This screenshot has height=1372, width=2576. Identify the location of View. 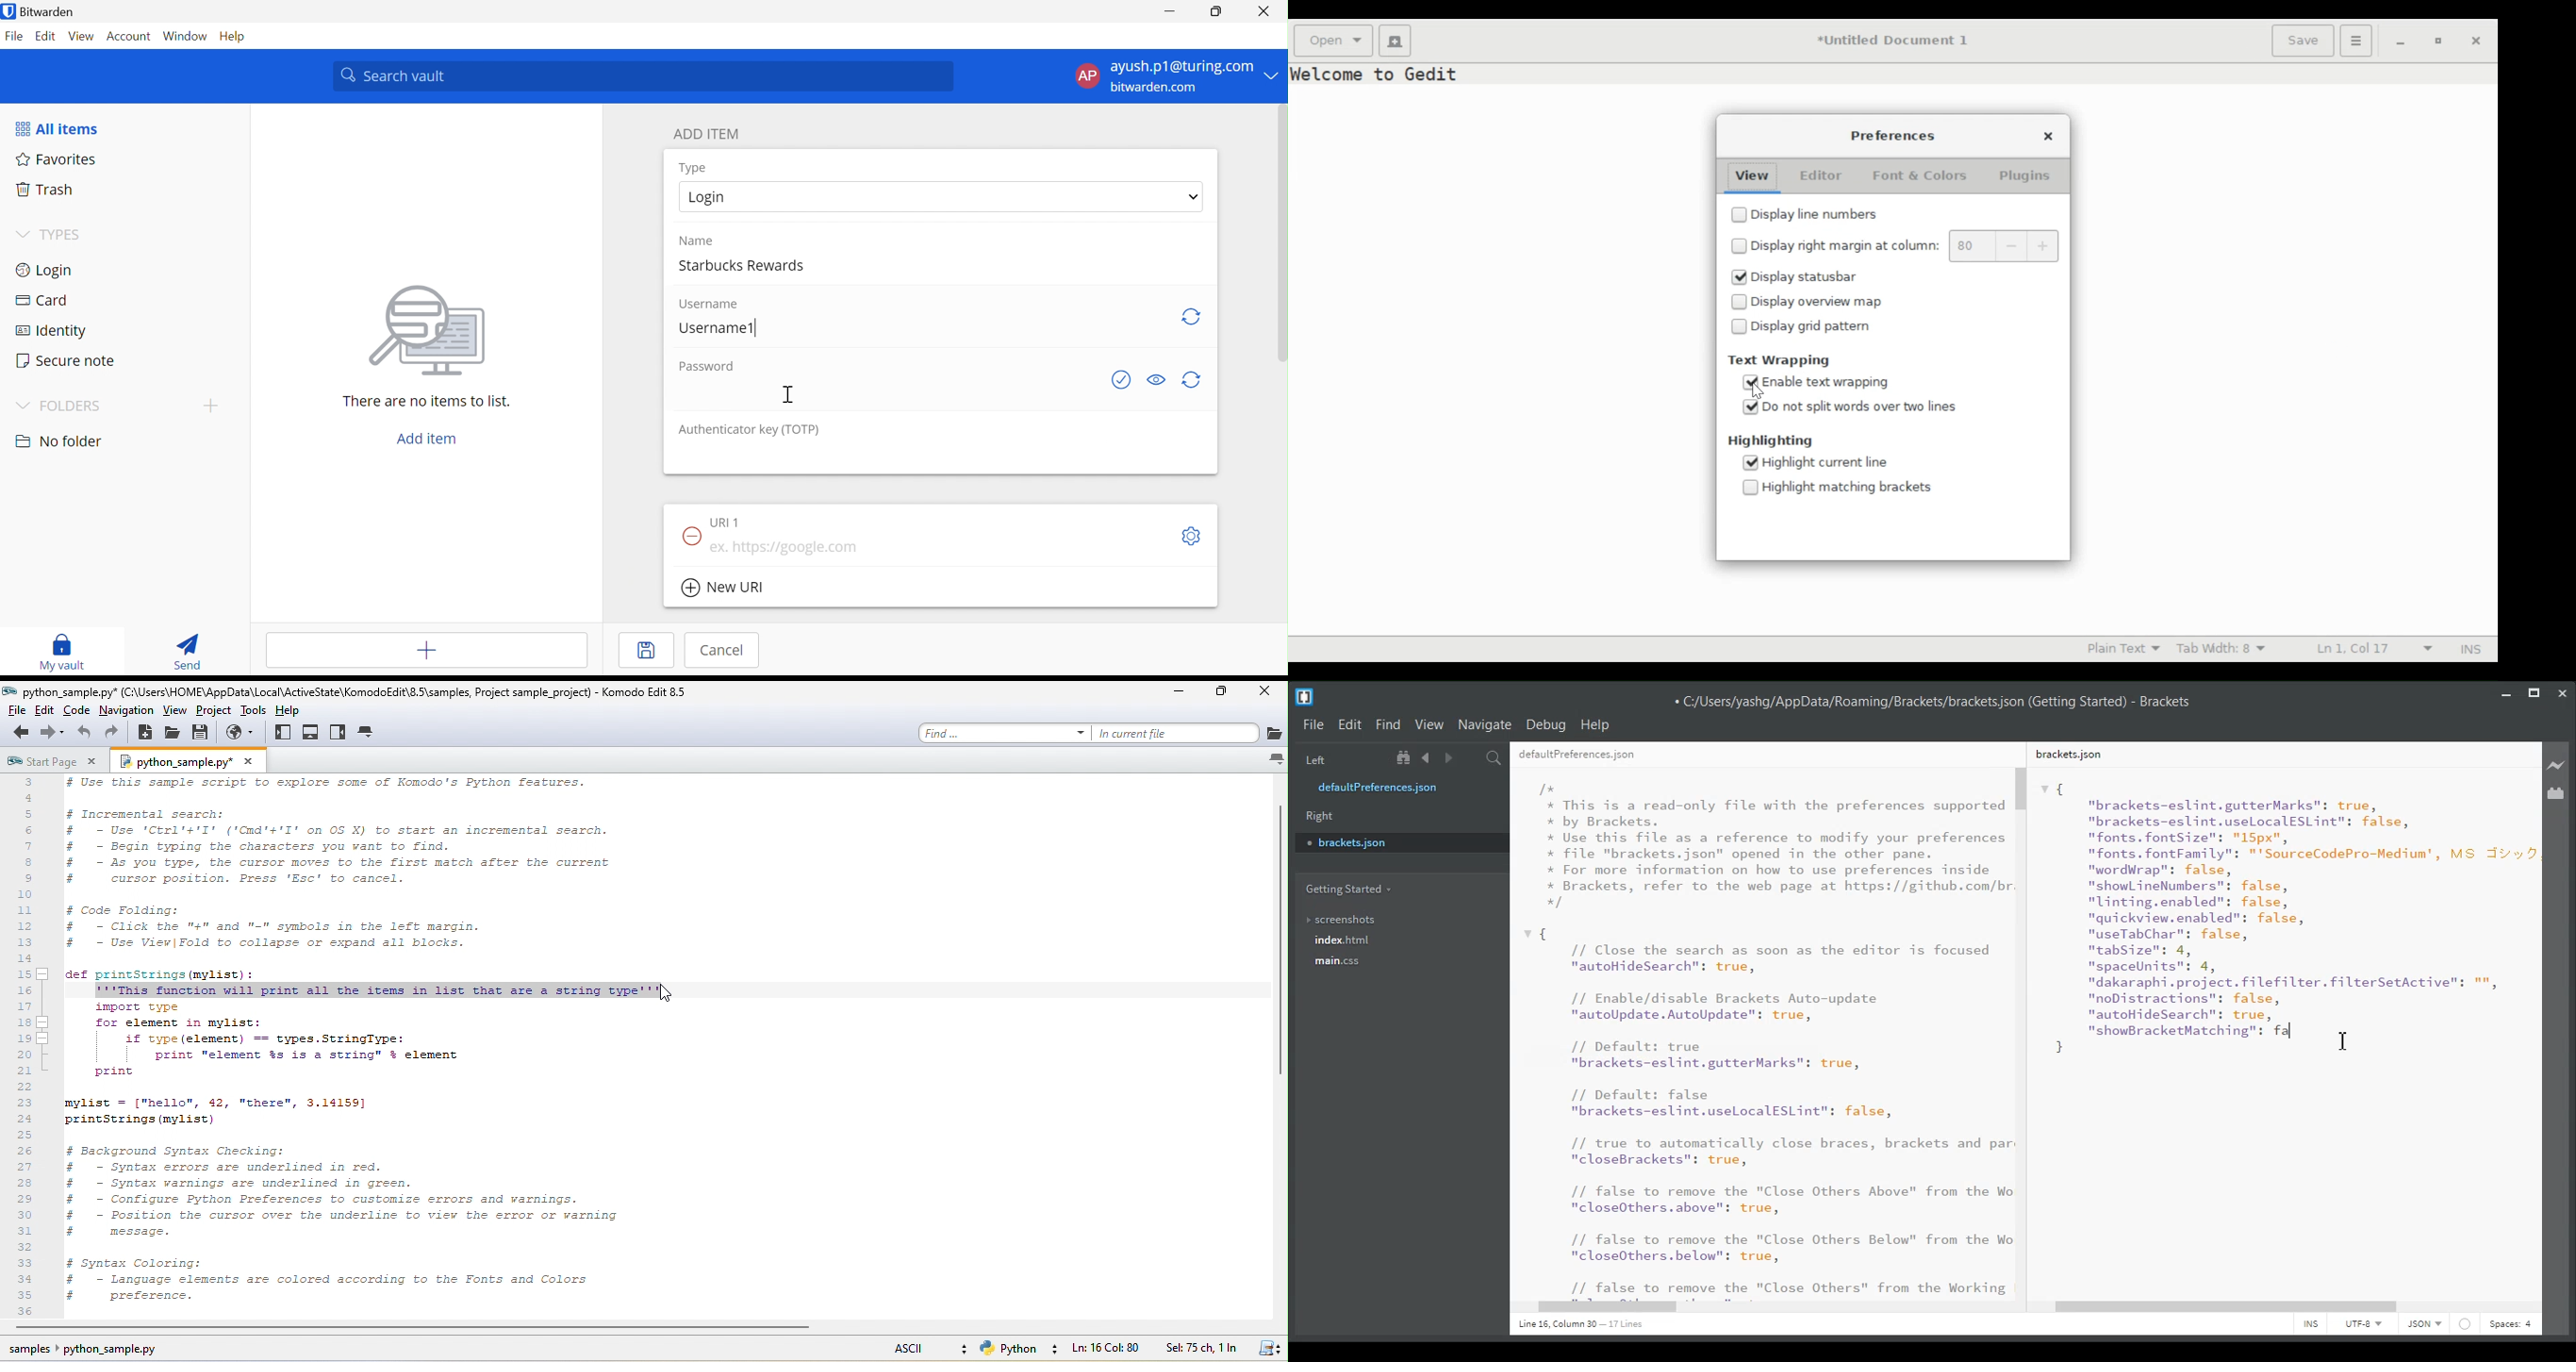
(1429, 725).